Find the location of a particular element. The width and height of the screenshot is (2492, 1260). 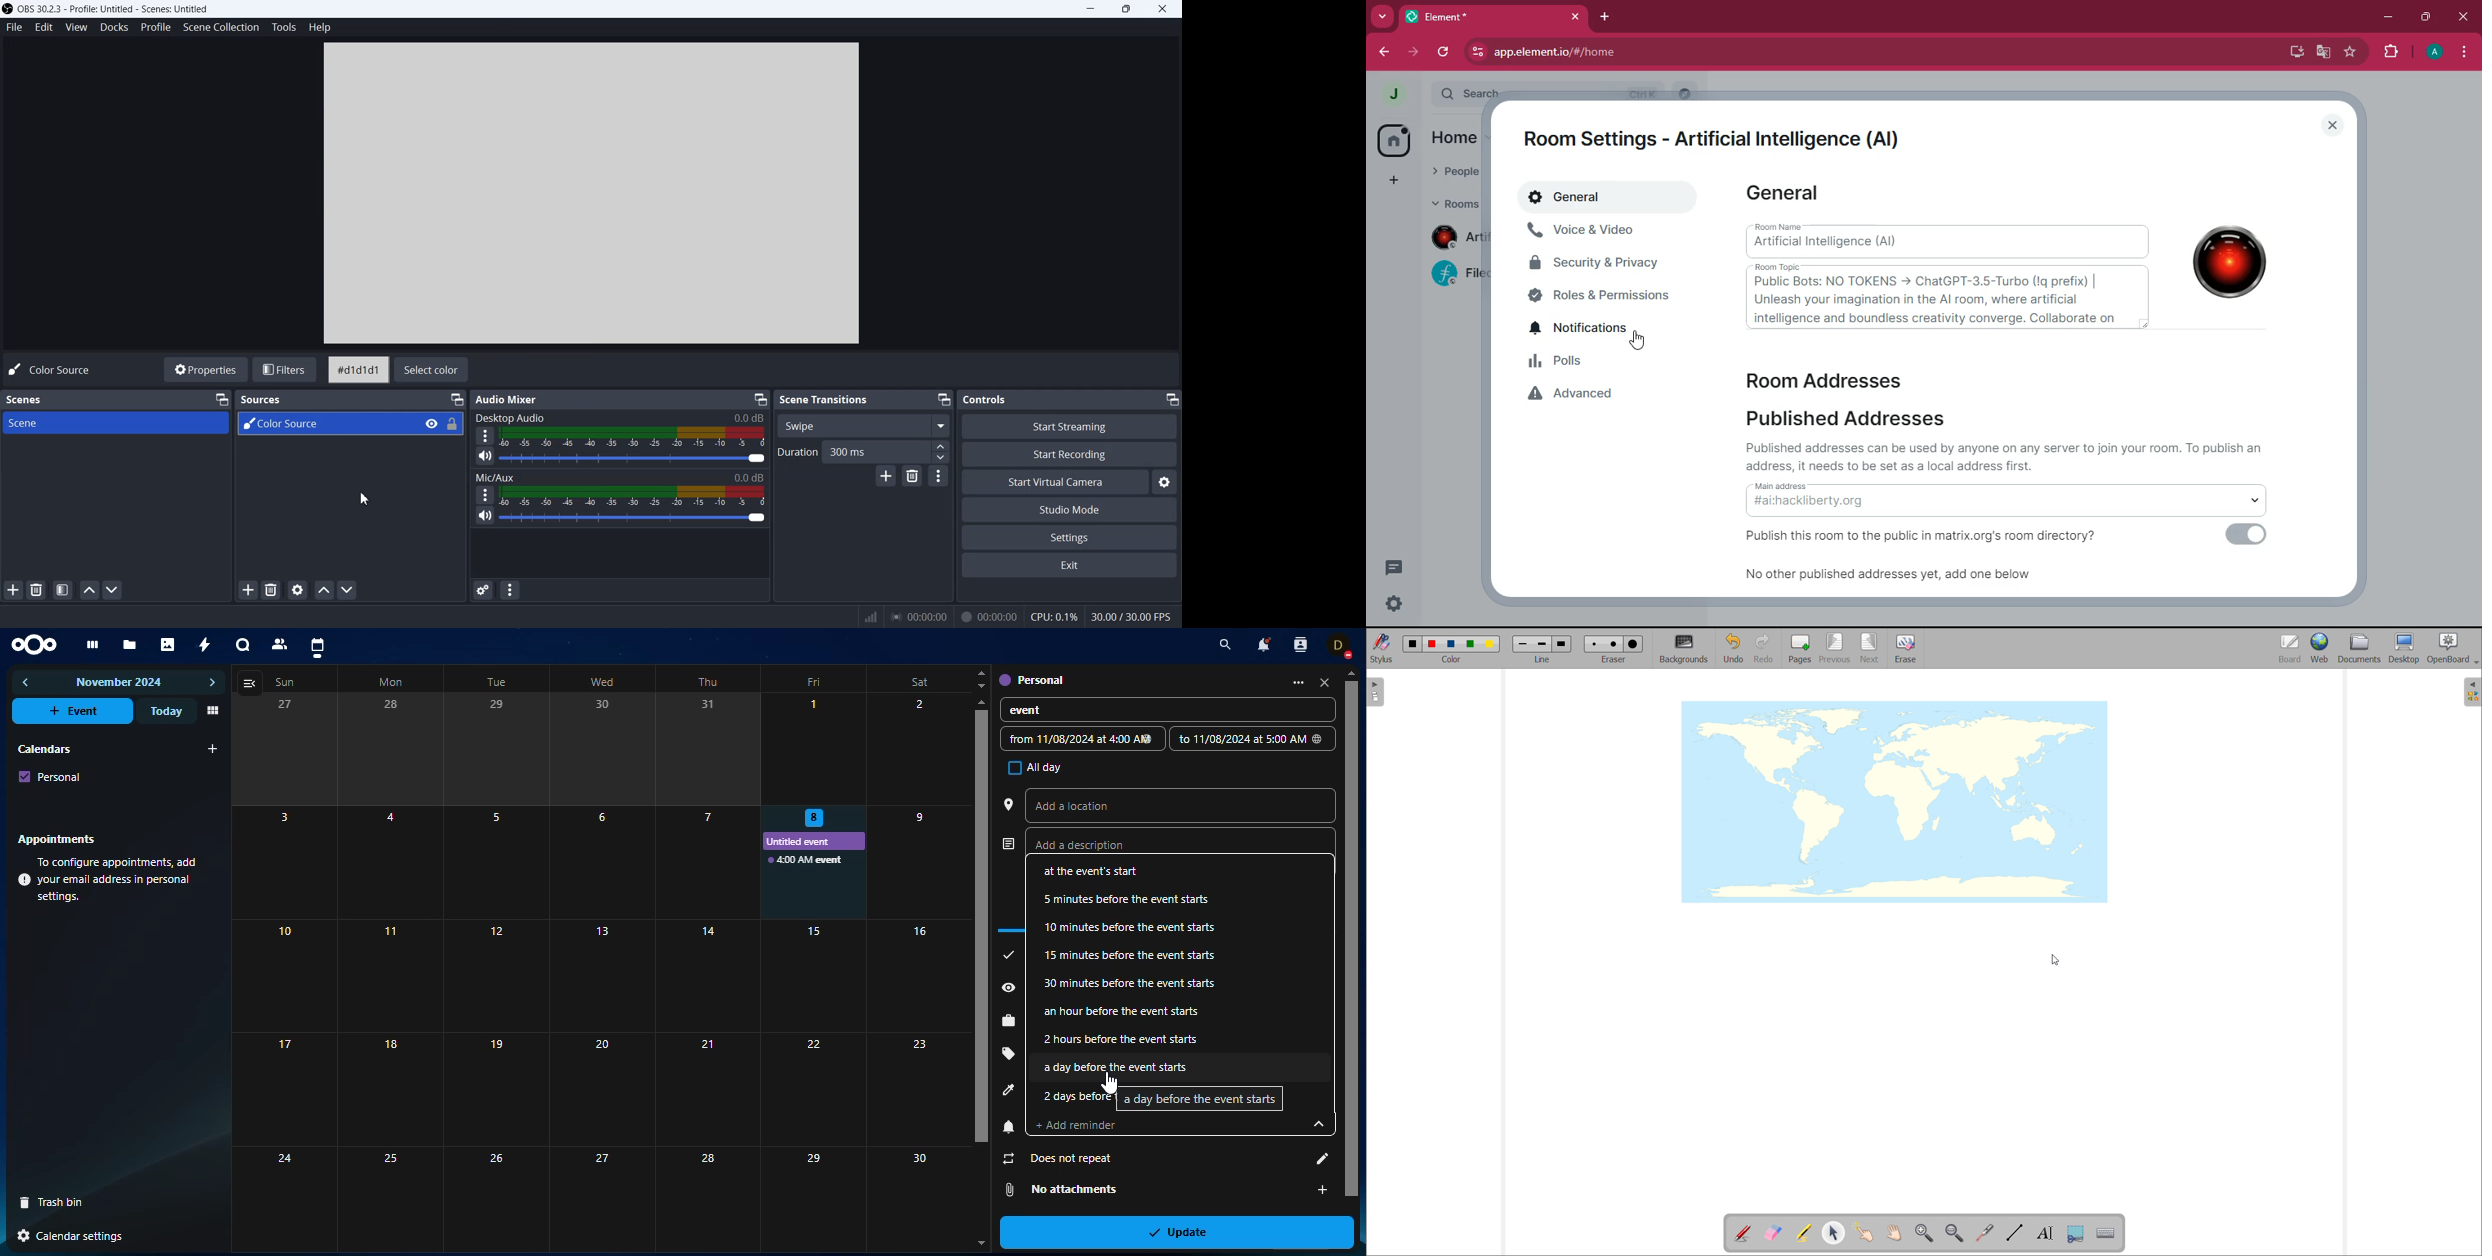

26 is located at coordinates (494, 1199).